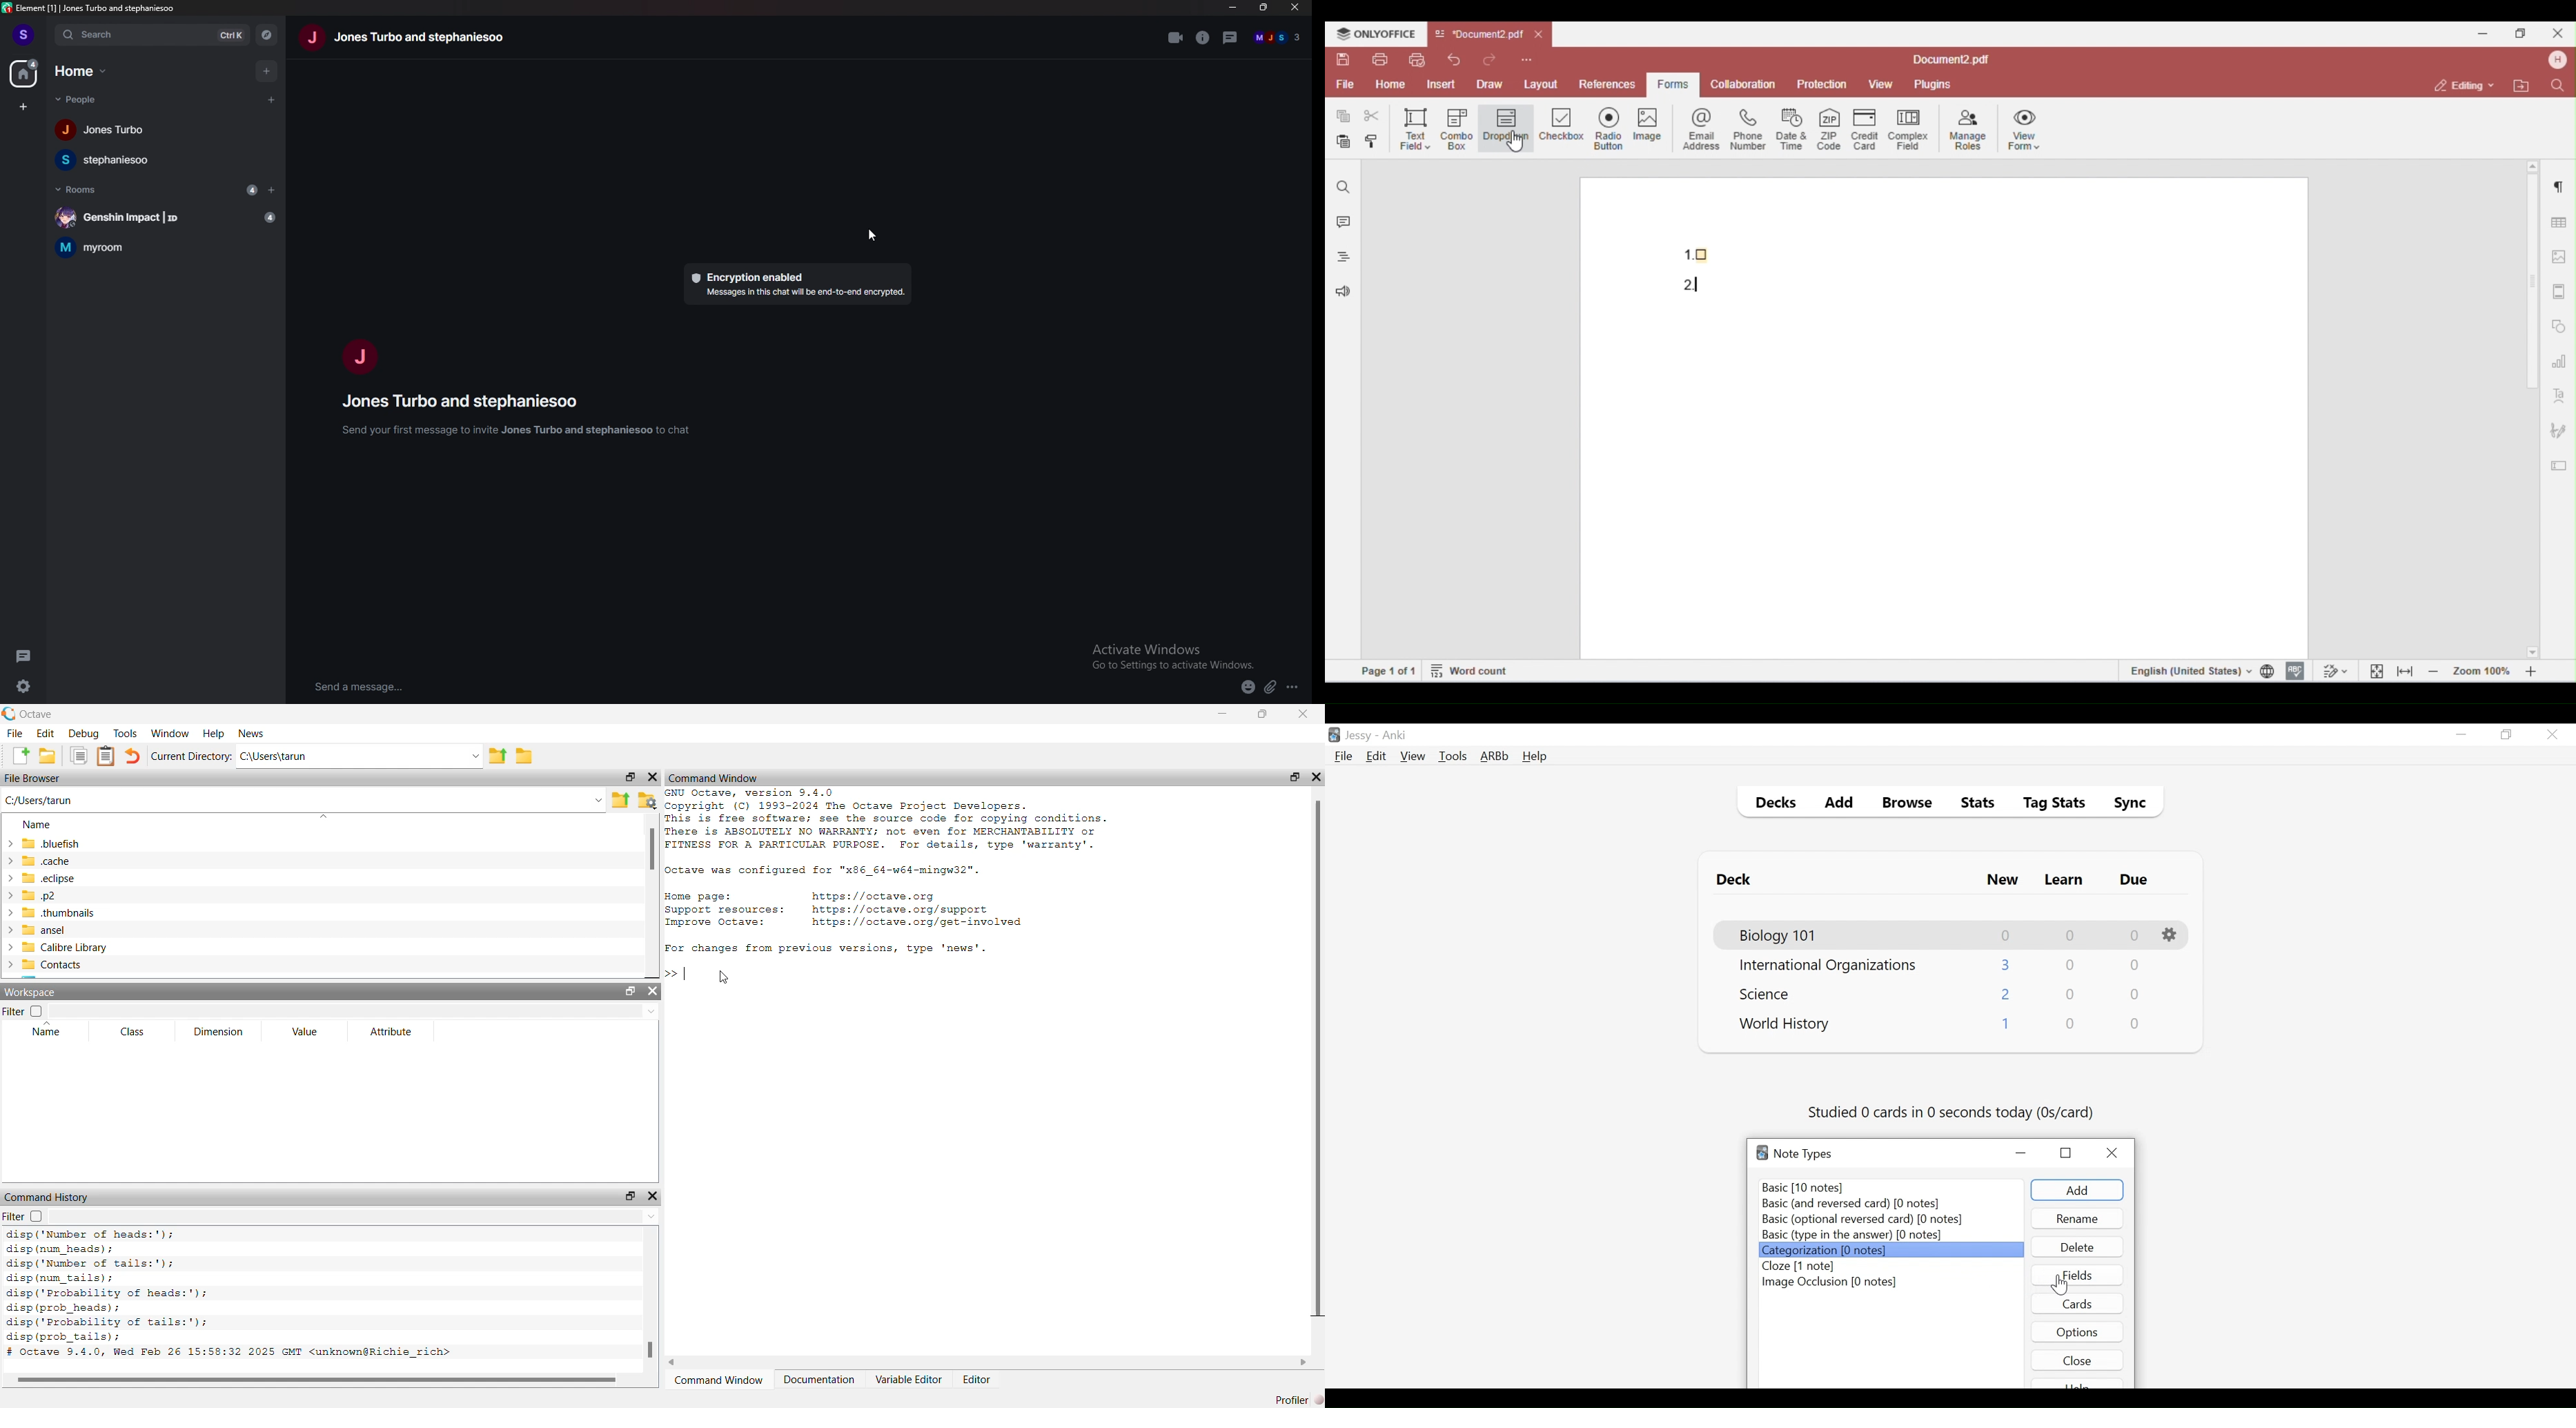 This screenshot has height=1428, width=2576. I want to click on Cards, so click(2079, 1303).